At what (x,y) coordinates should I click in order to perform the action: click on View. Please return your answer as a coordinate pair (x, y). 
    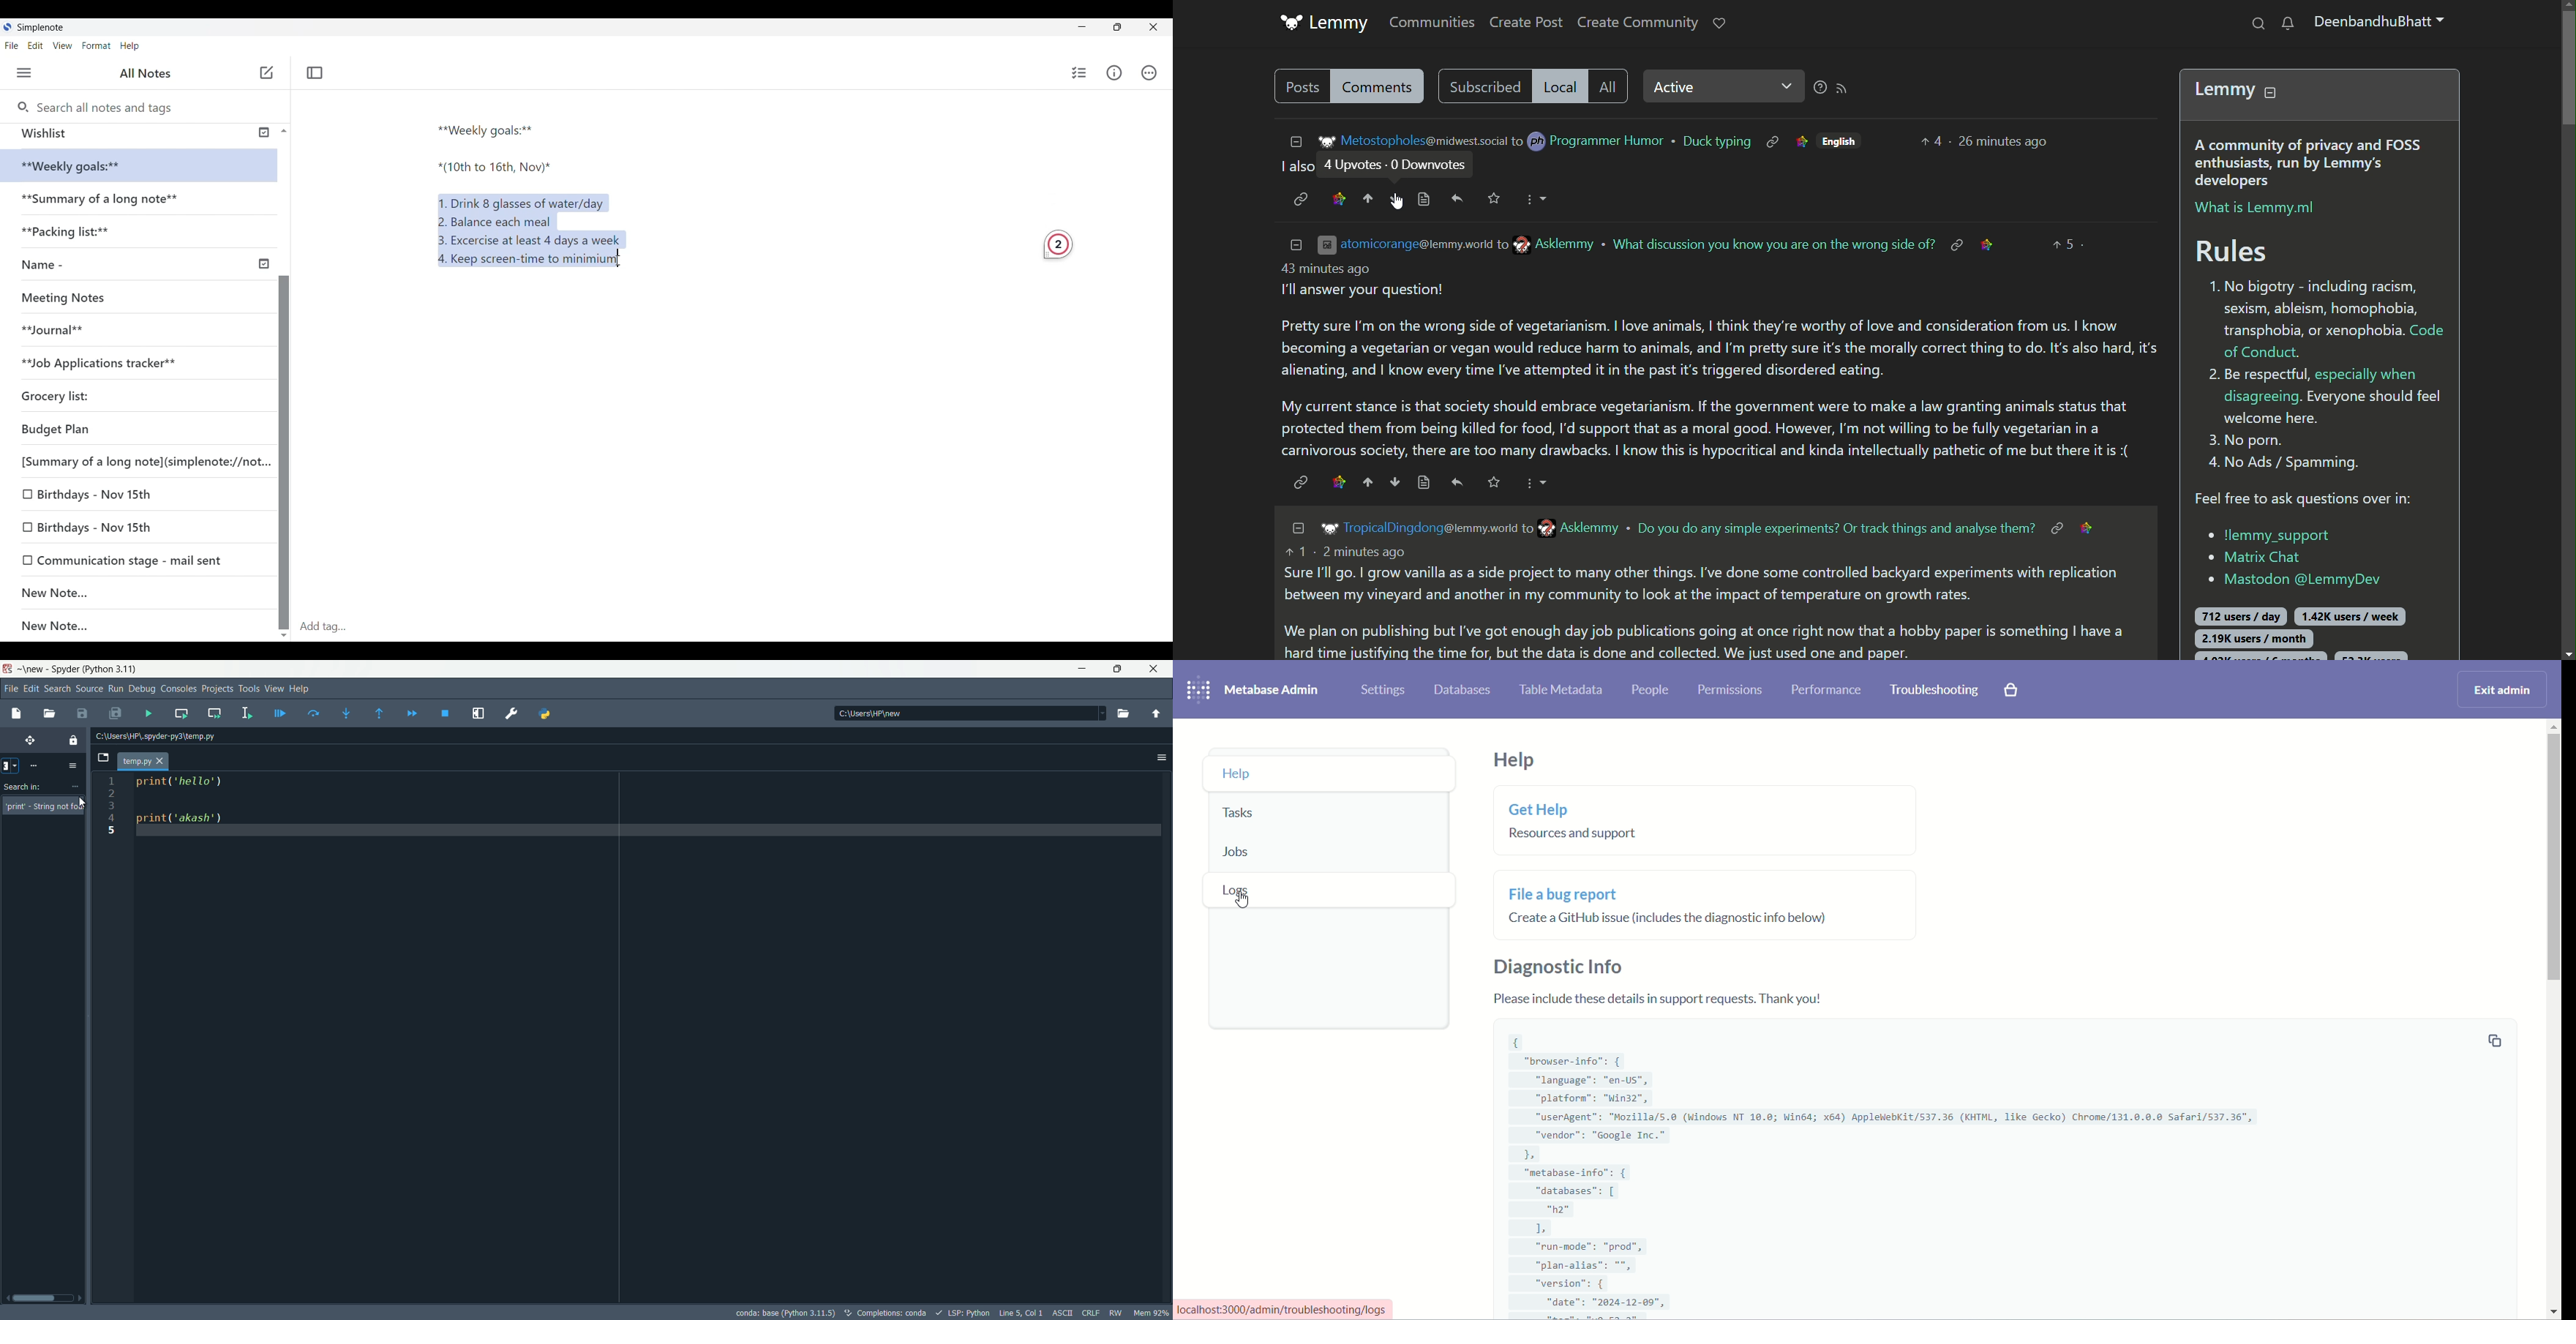
    Looking at the image, I should click on (64, 46).